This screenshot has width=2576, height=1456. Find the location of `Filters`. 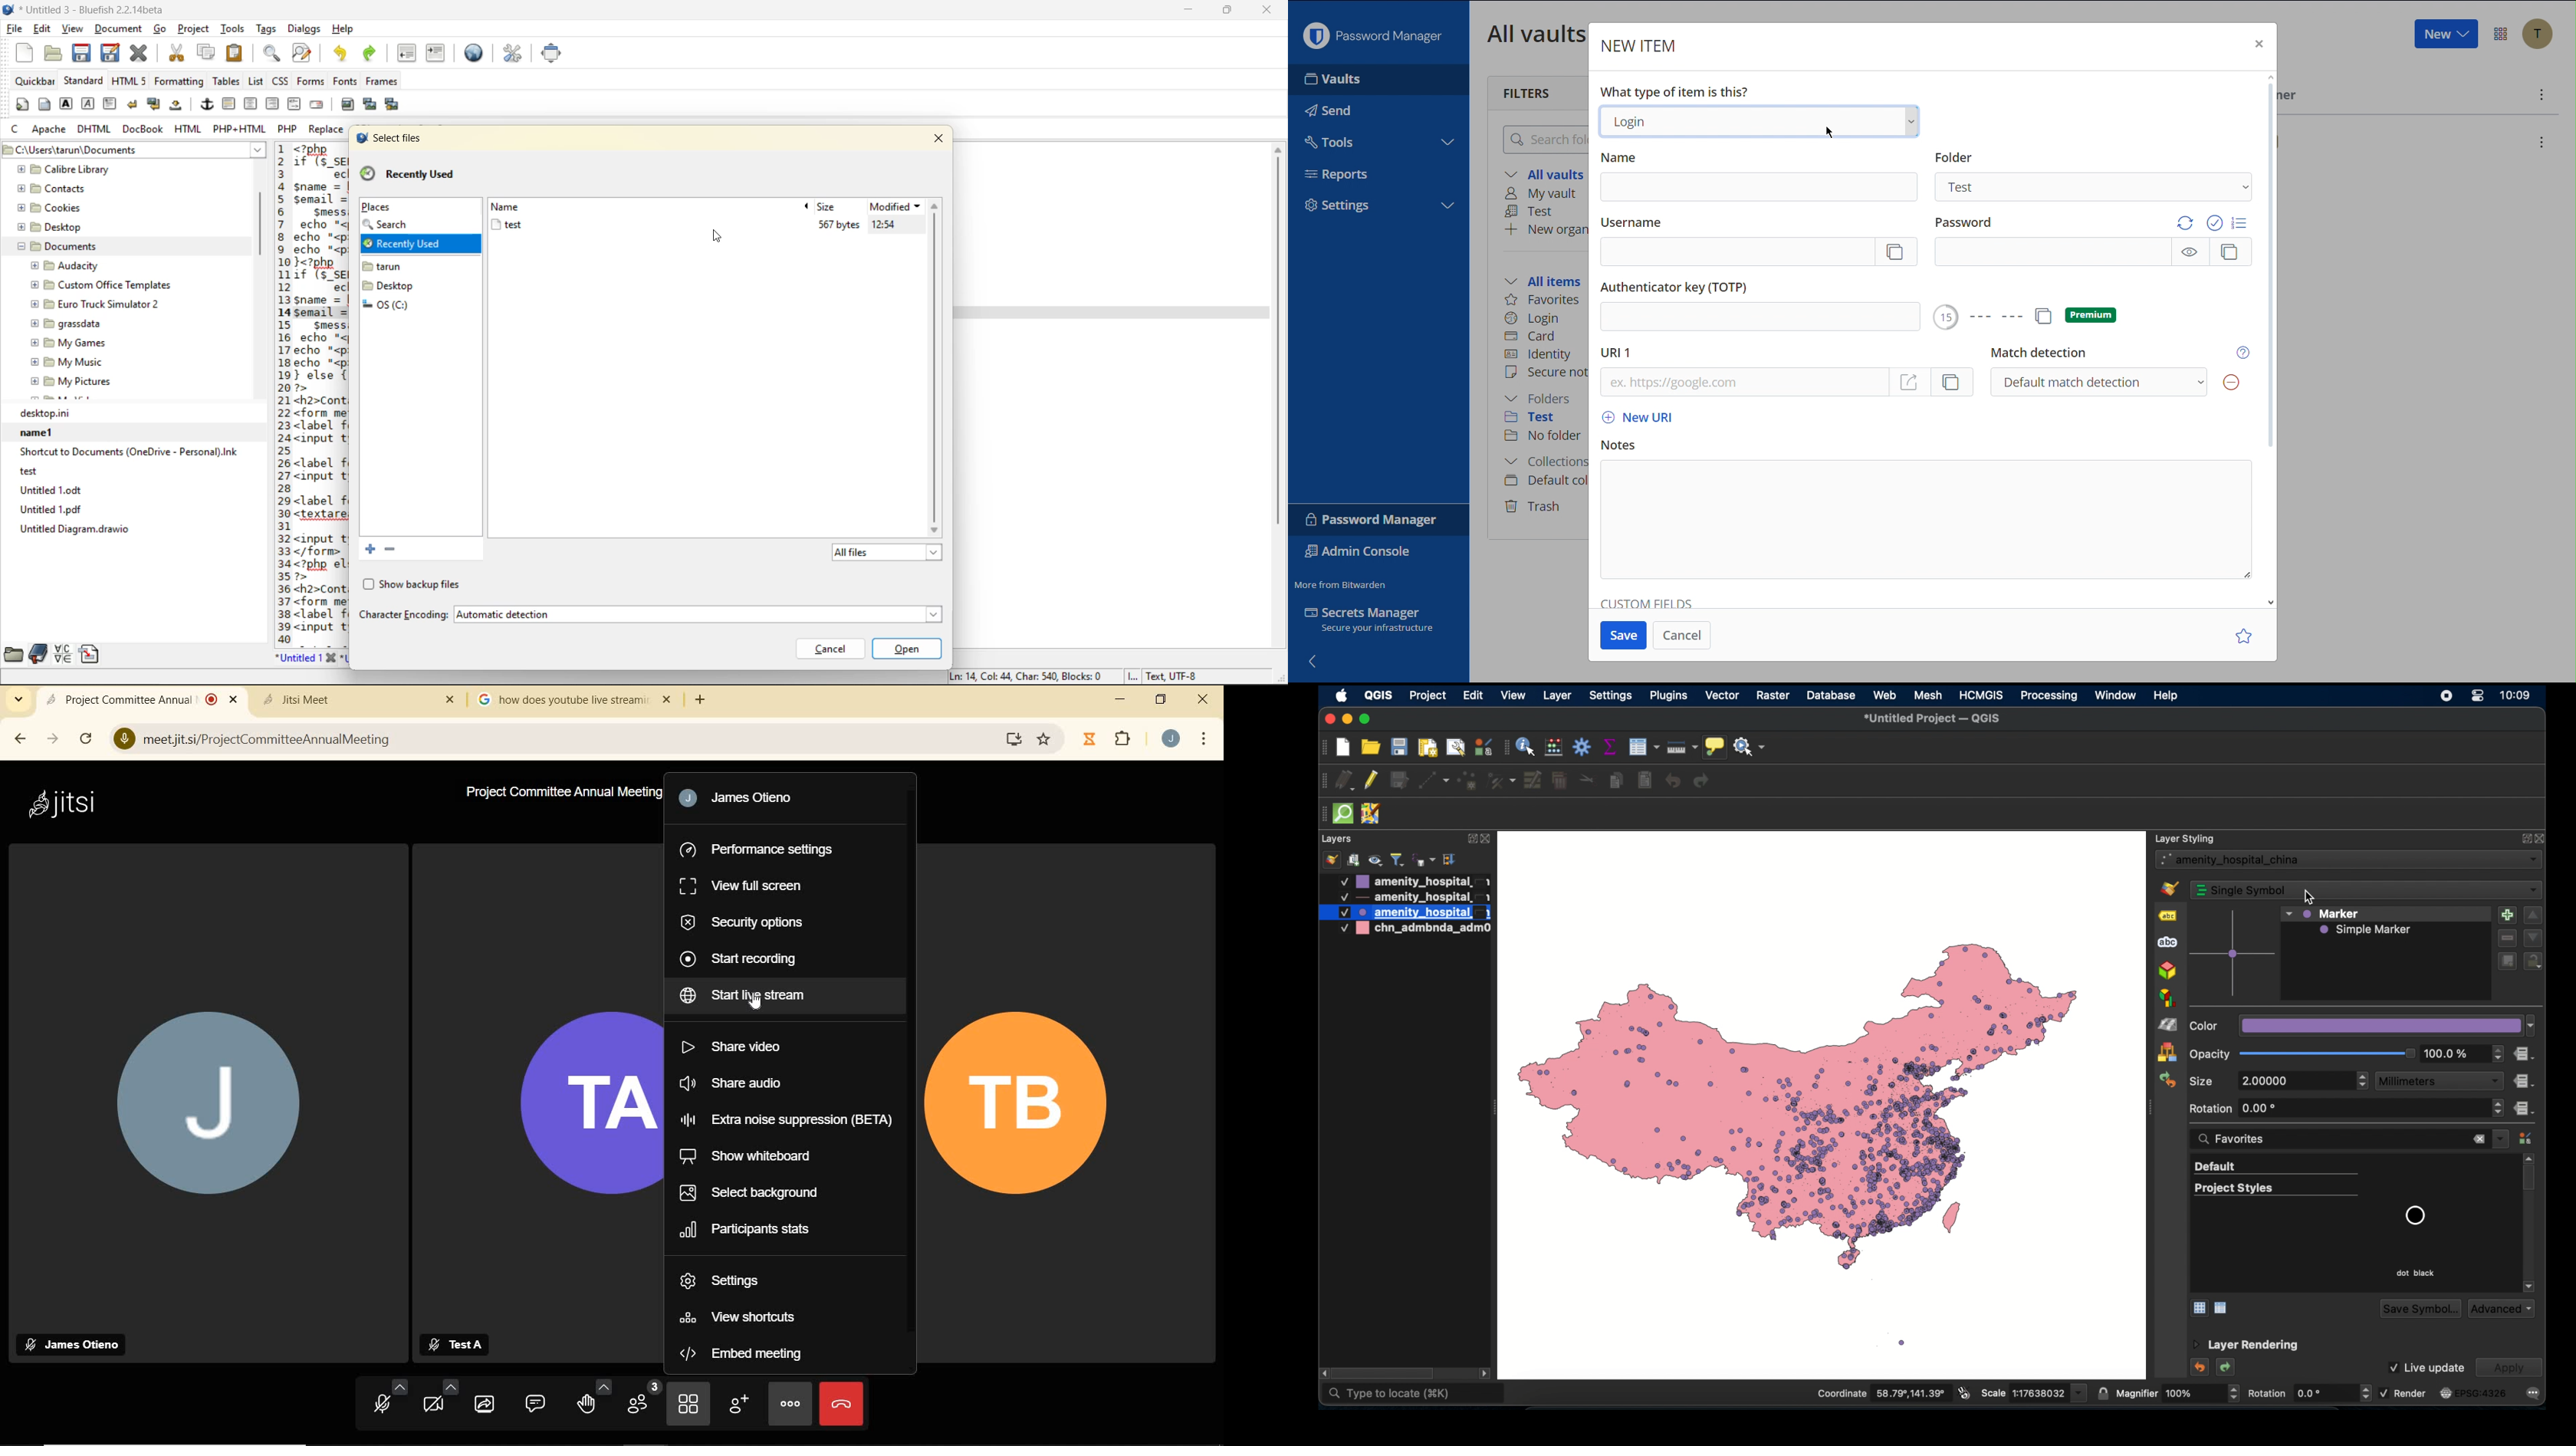

Filters is located at coordinates (1528, 92).